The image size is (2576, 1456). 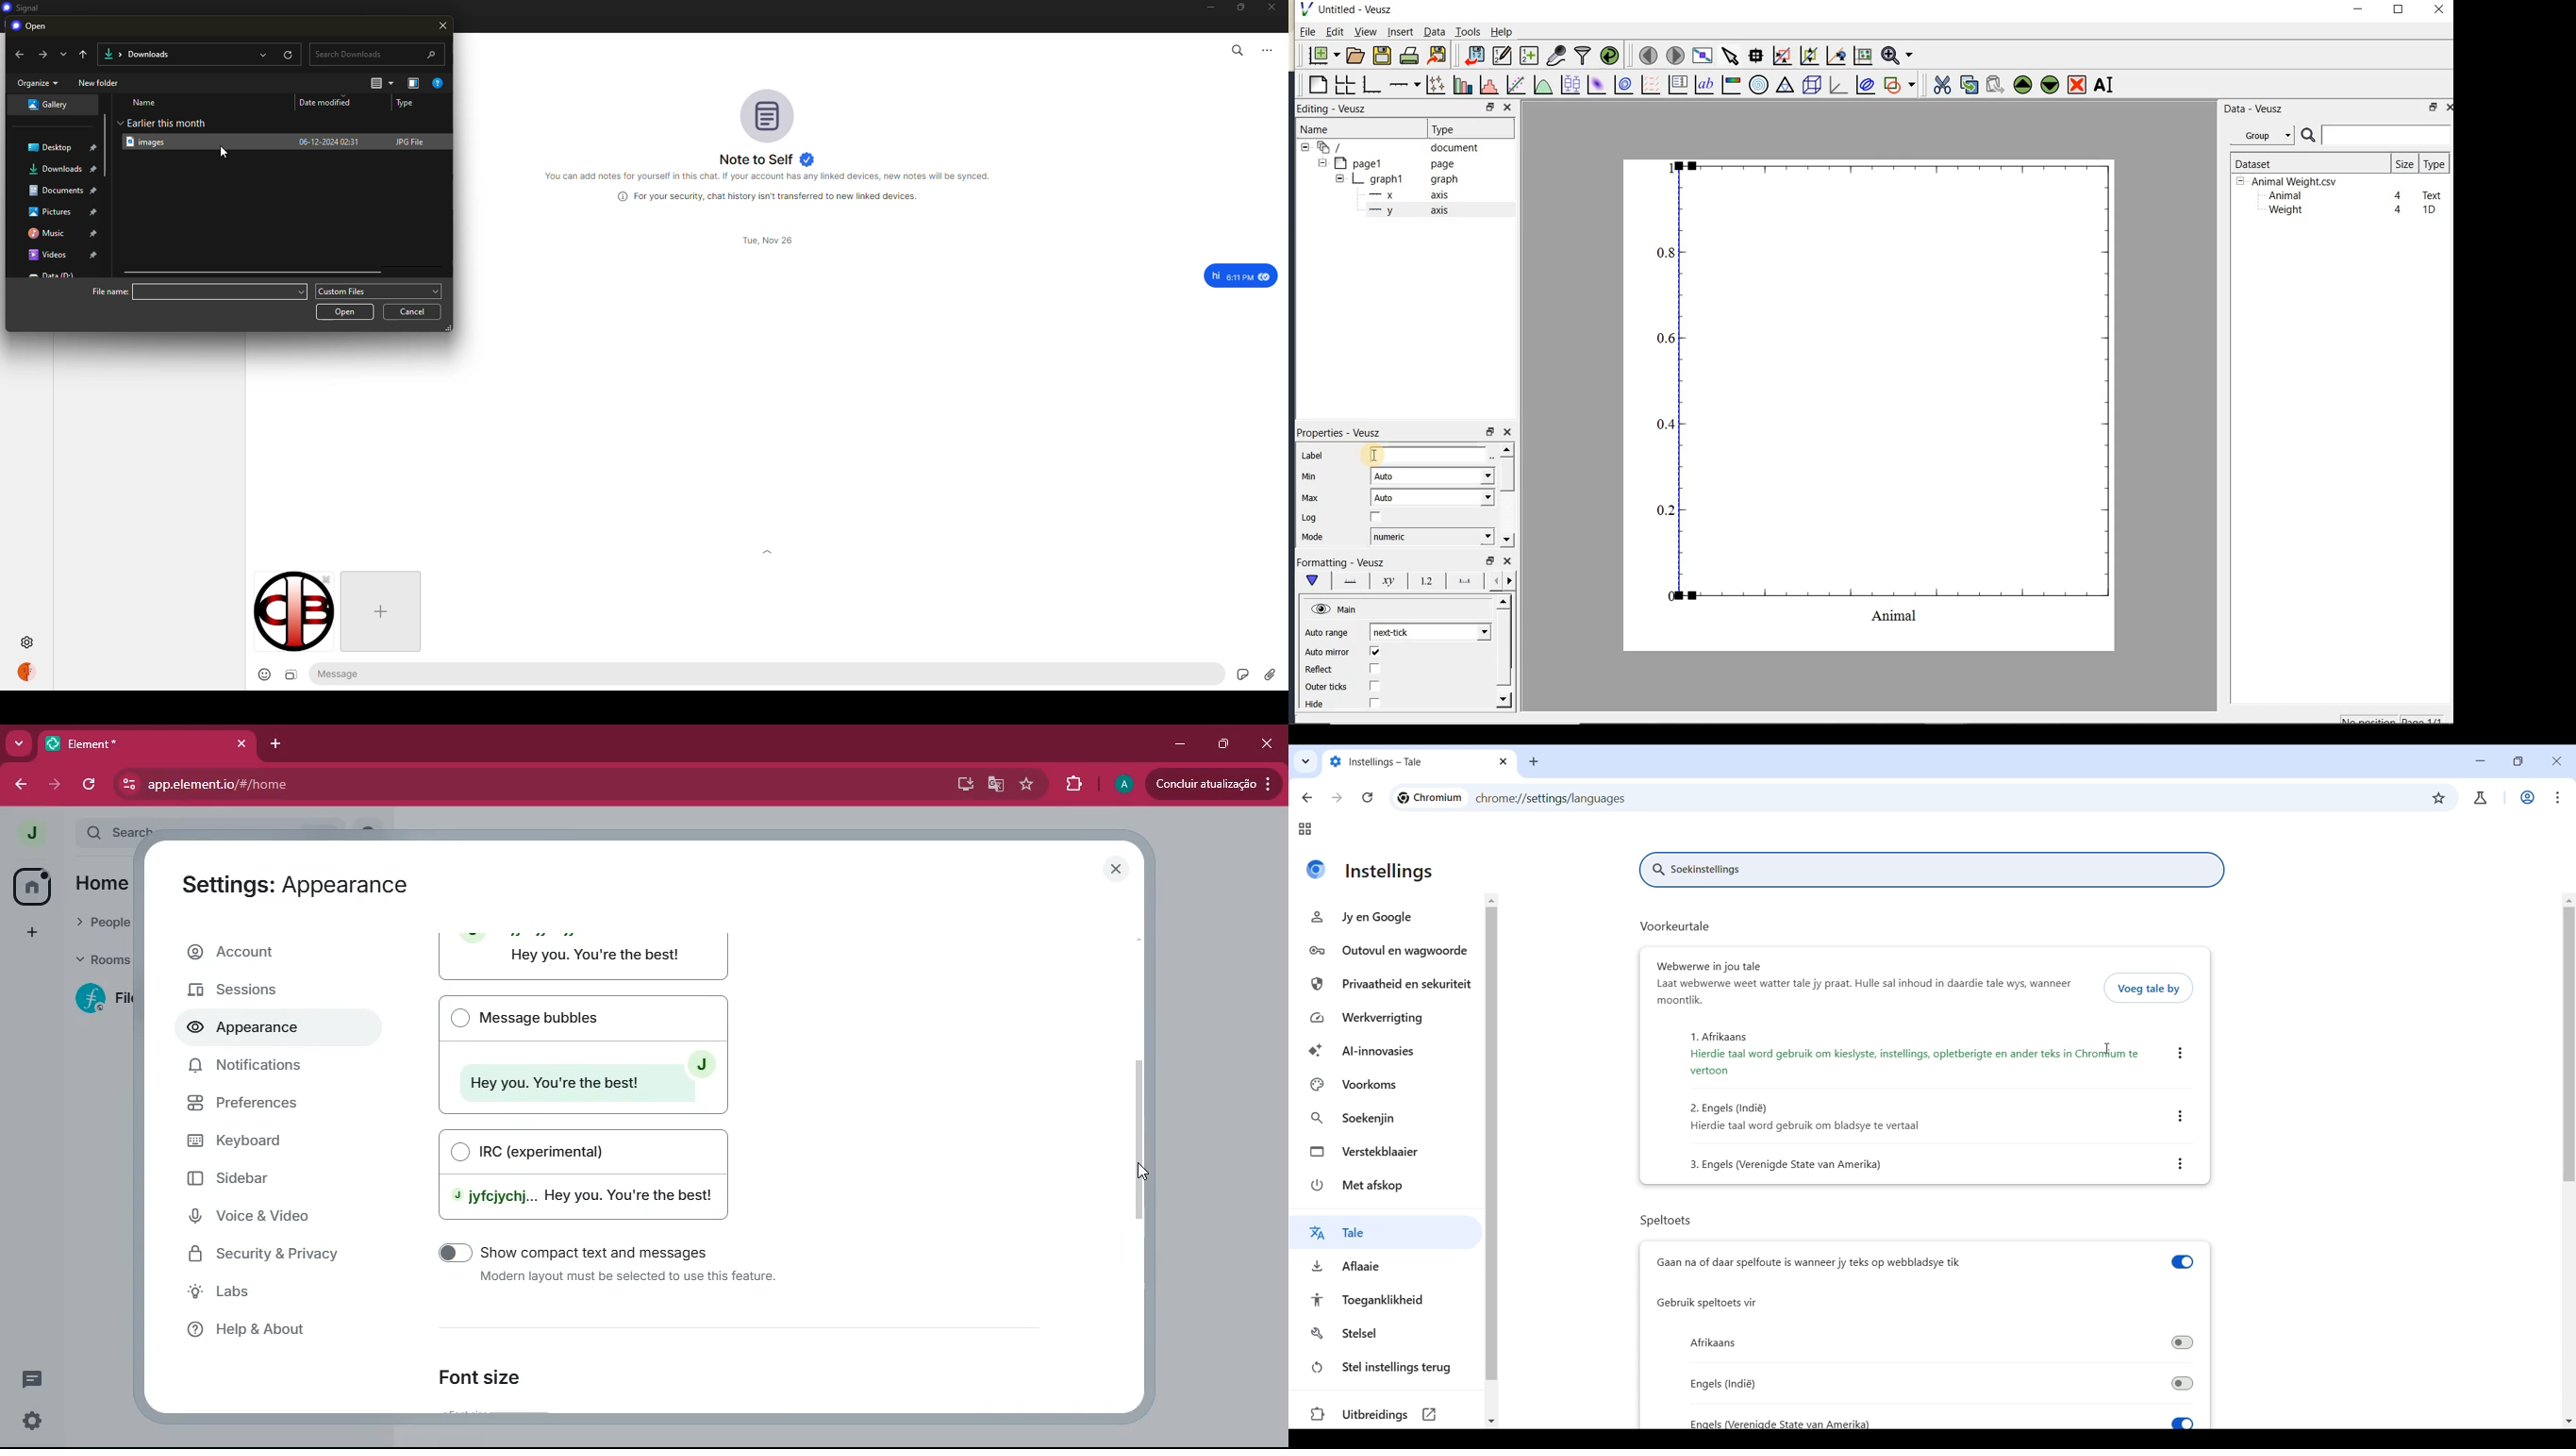 What do you see at coordinates (1424, 580) in the screenshot?
I see `tick labels` at bounding box center [1424, 580].